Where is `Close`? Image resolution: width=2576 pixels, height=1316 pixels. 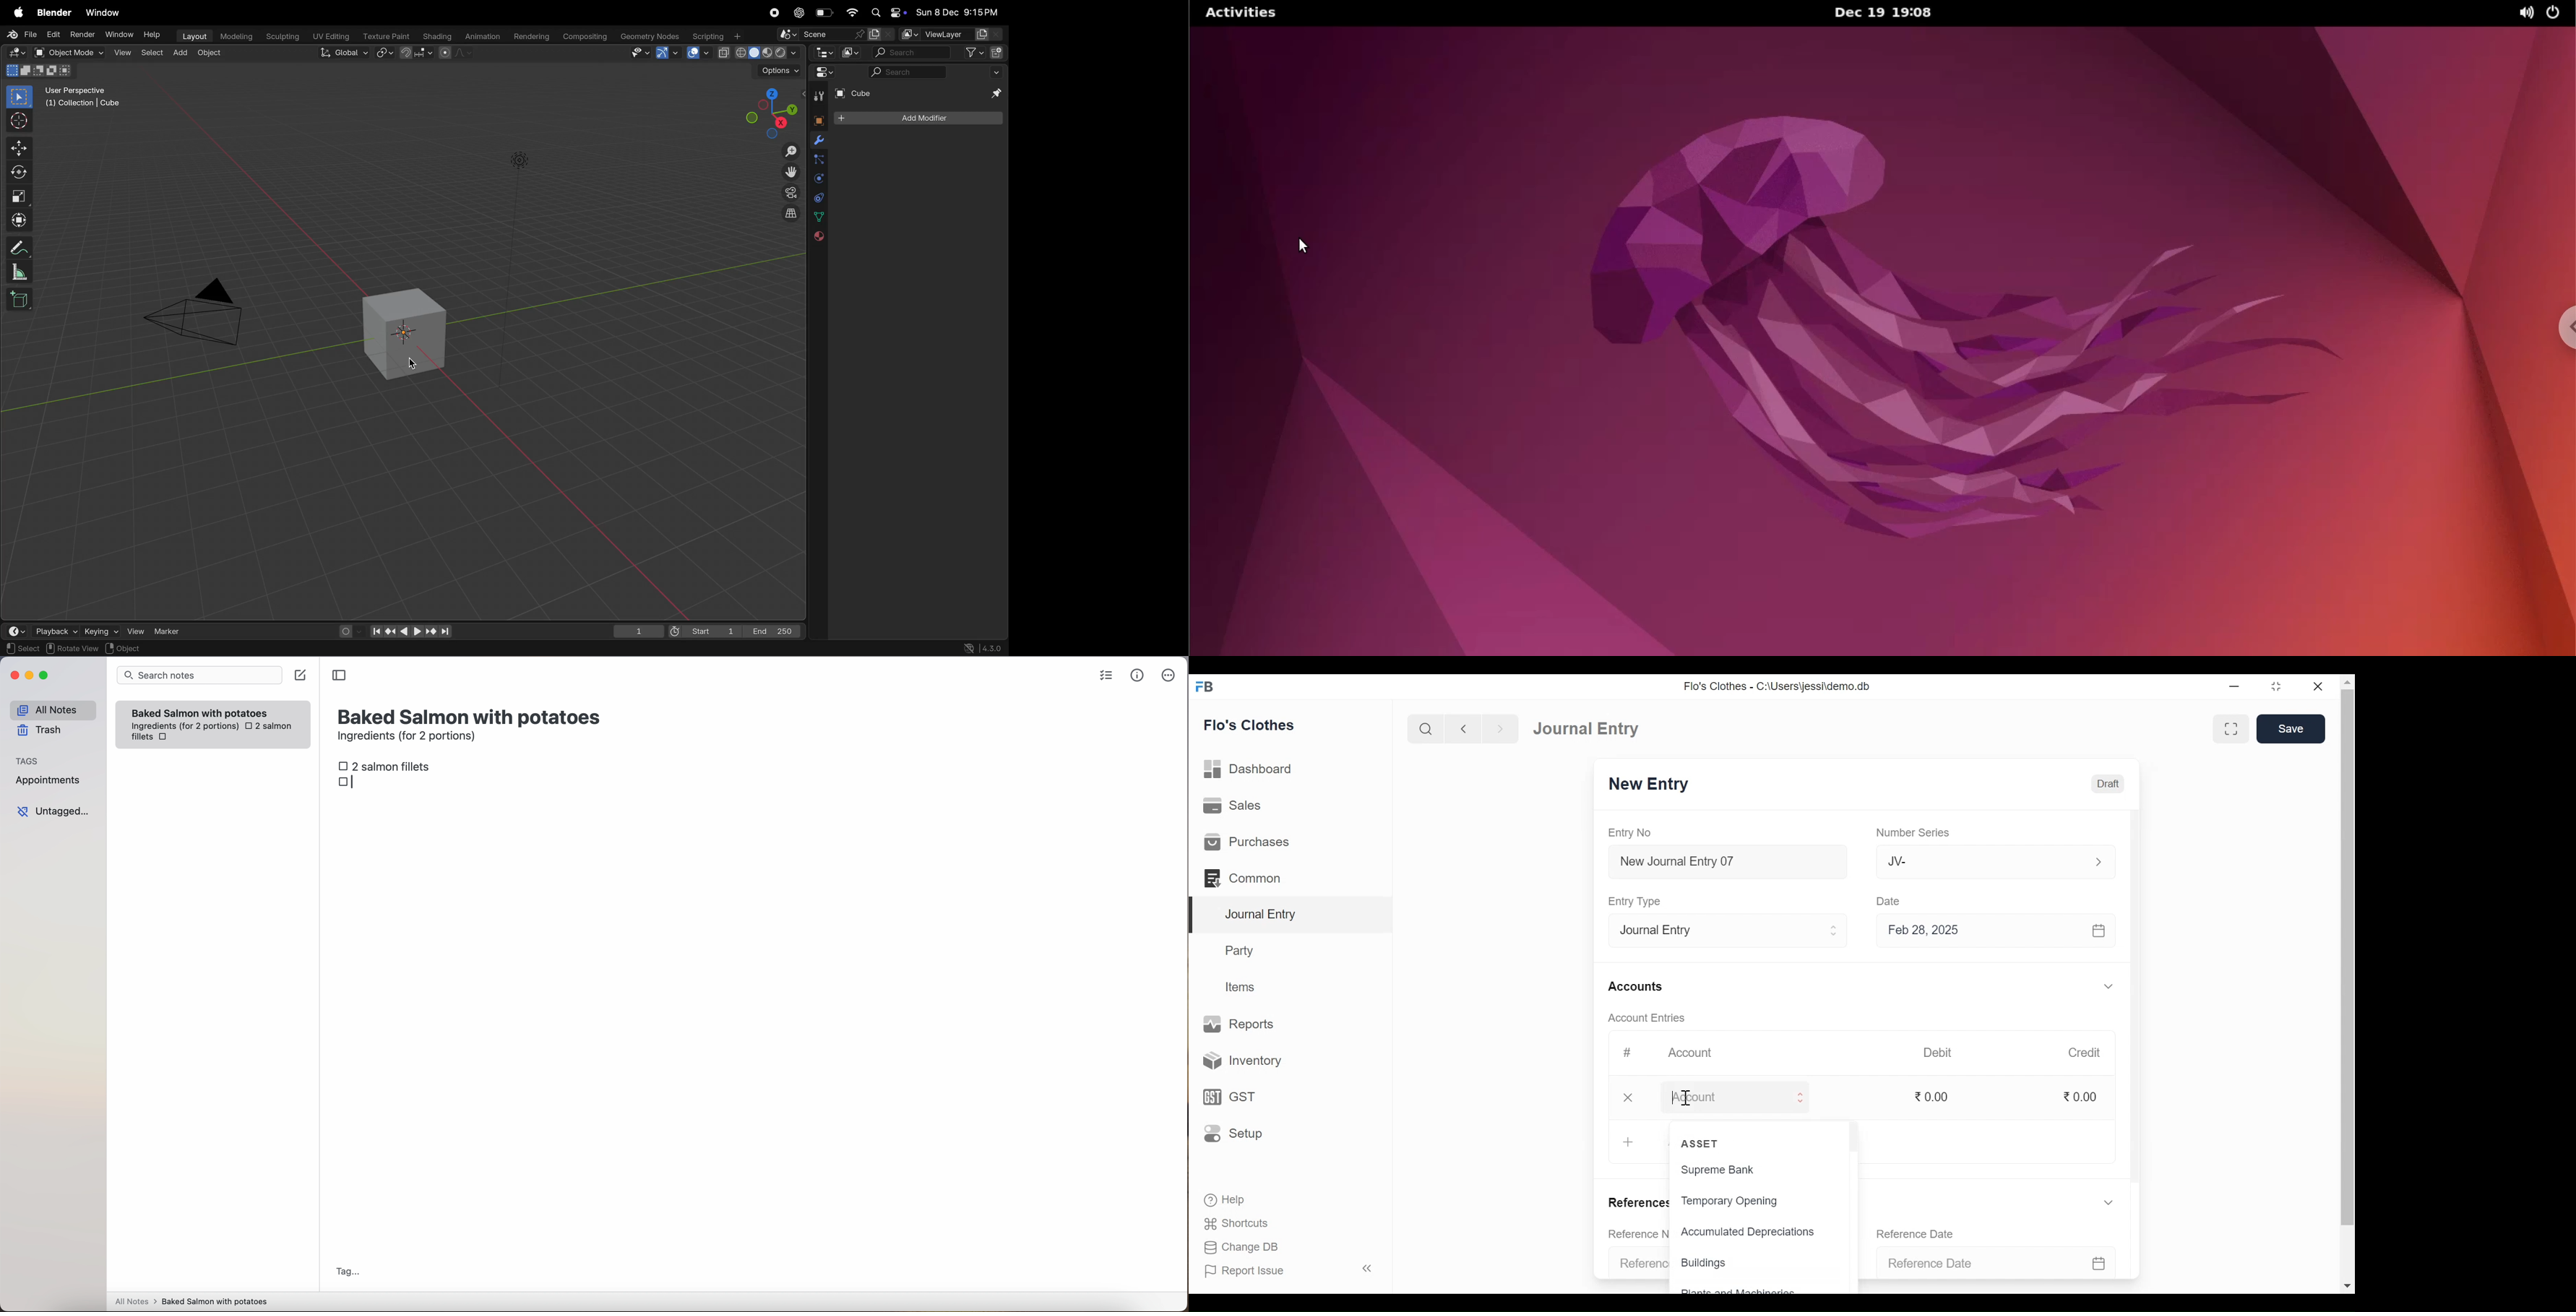
Close is located at coordinates (1631, 1099).